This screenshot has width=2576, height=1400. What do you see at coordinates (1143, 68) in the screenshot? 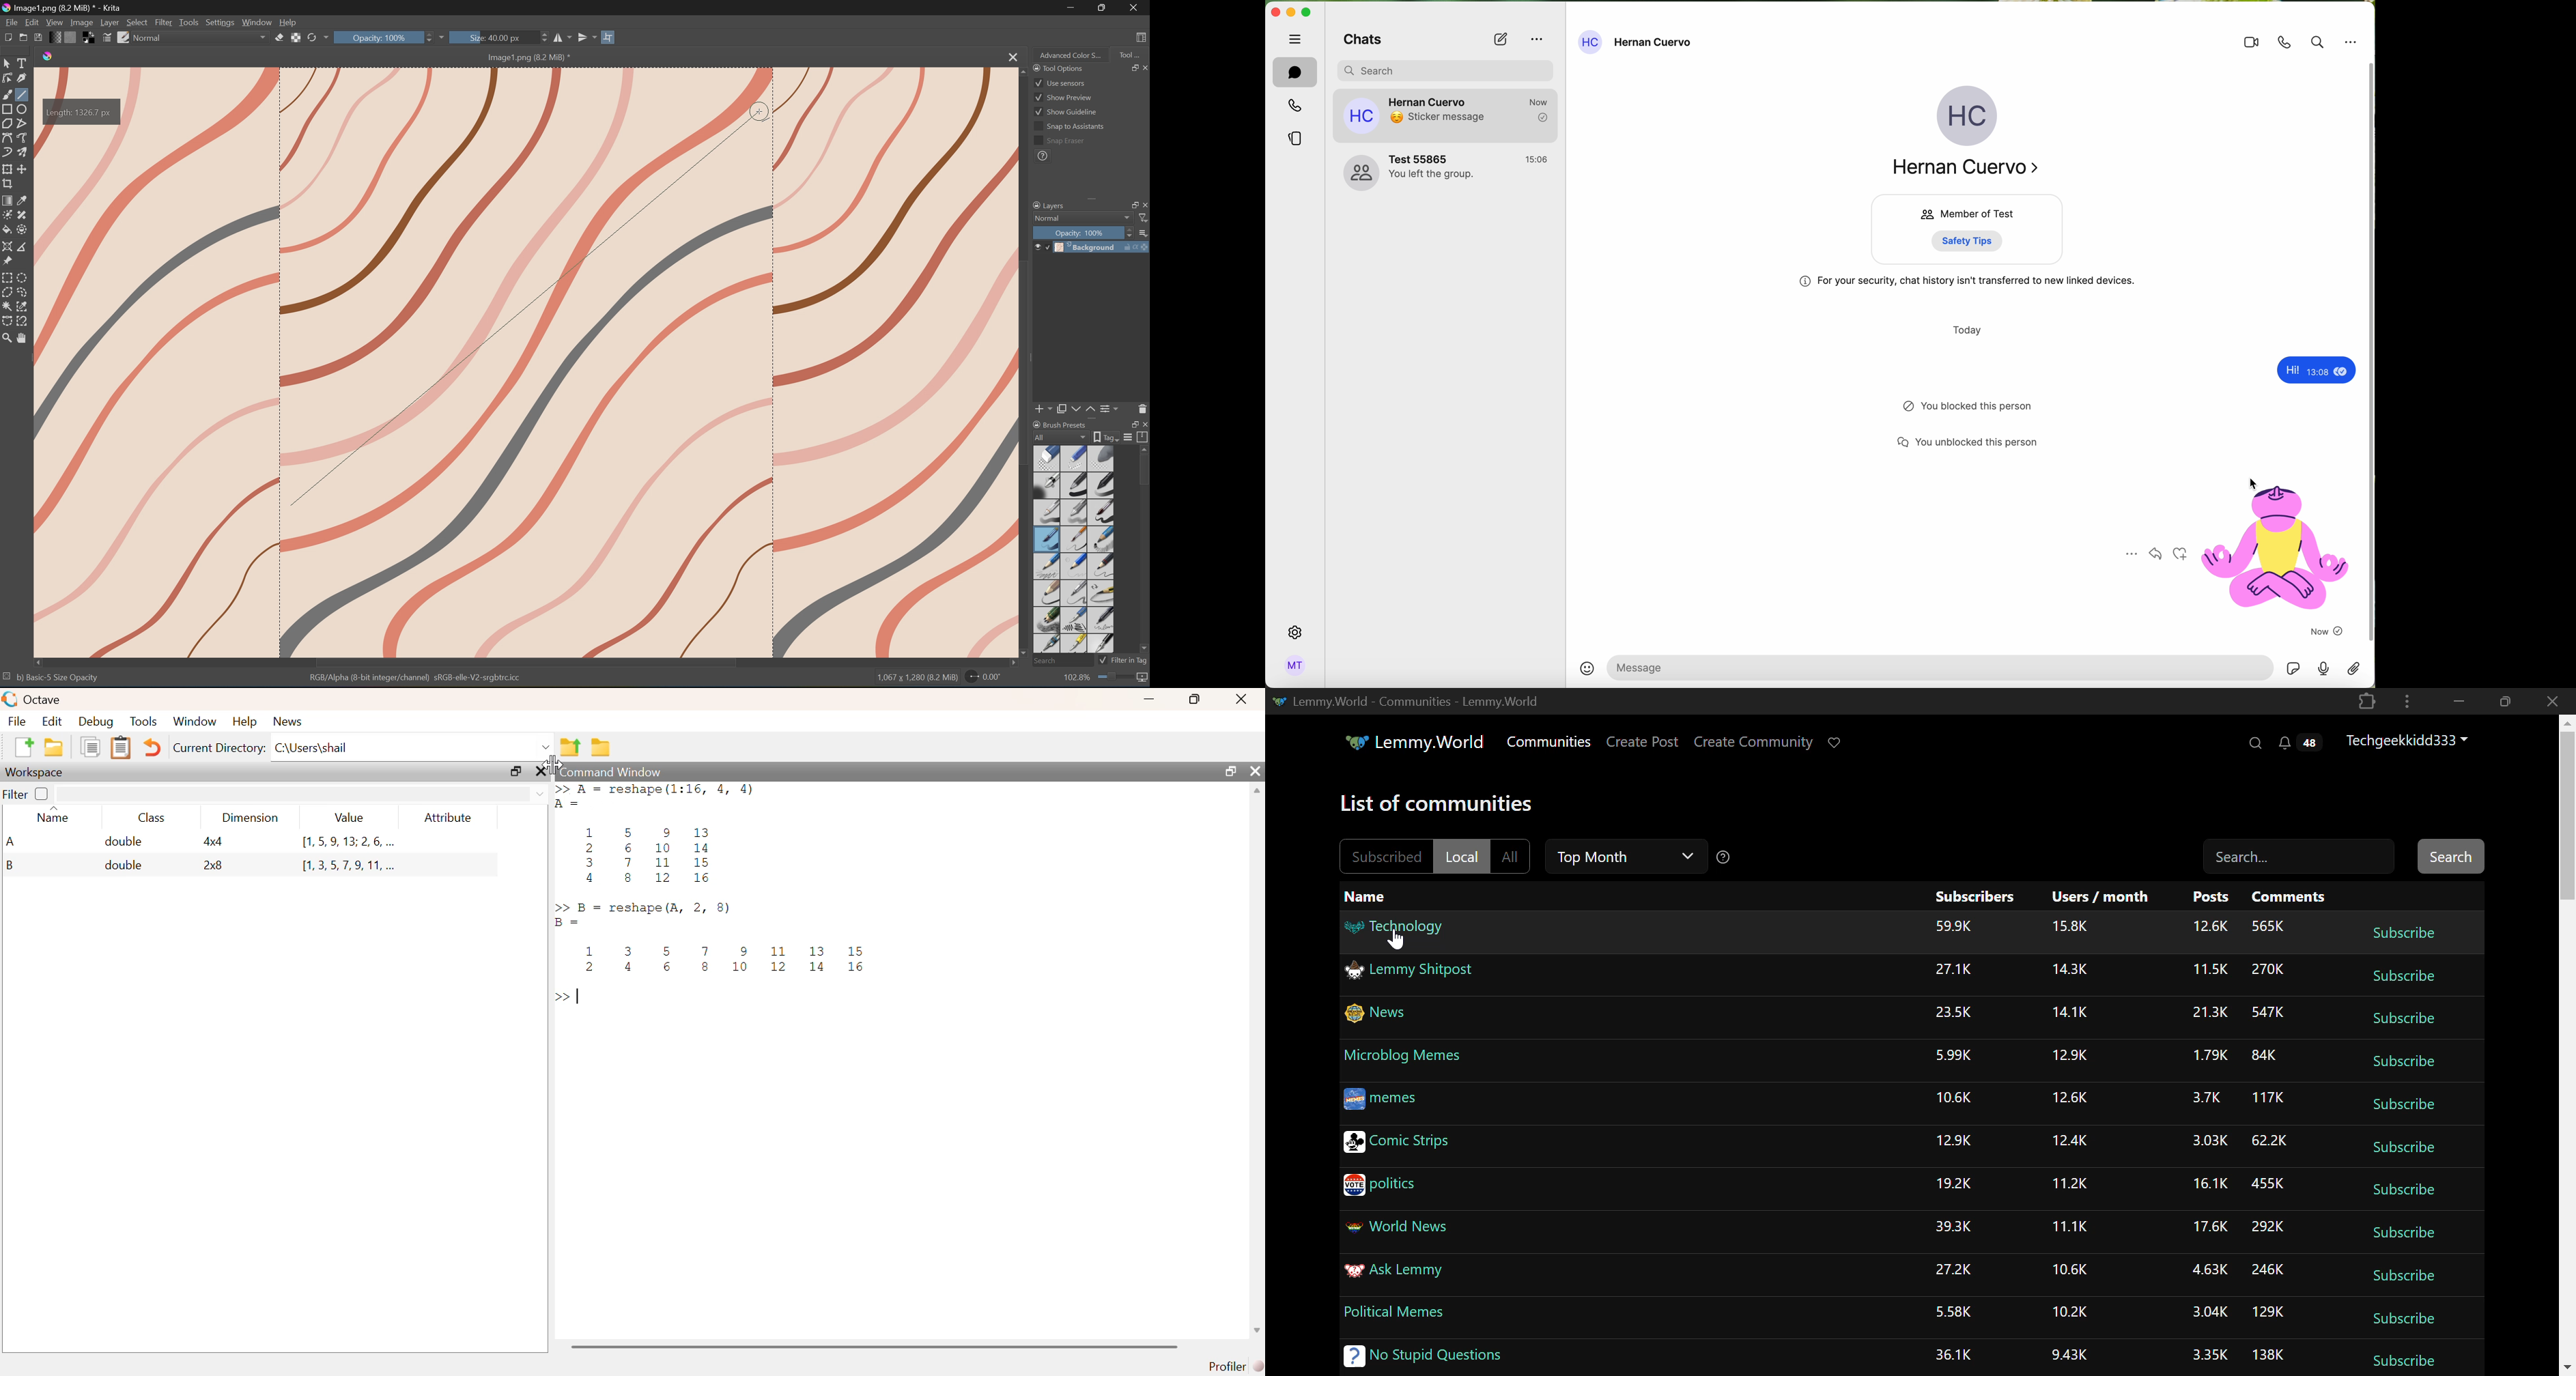
I see `Close` at bounding box center [1143, 68].